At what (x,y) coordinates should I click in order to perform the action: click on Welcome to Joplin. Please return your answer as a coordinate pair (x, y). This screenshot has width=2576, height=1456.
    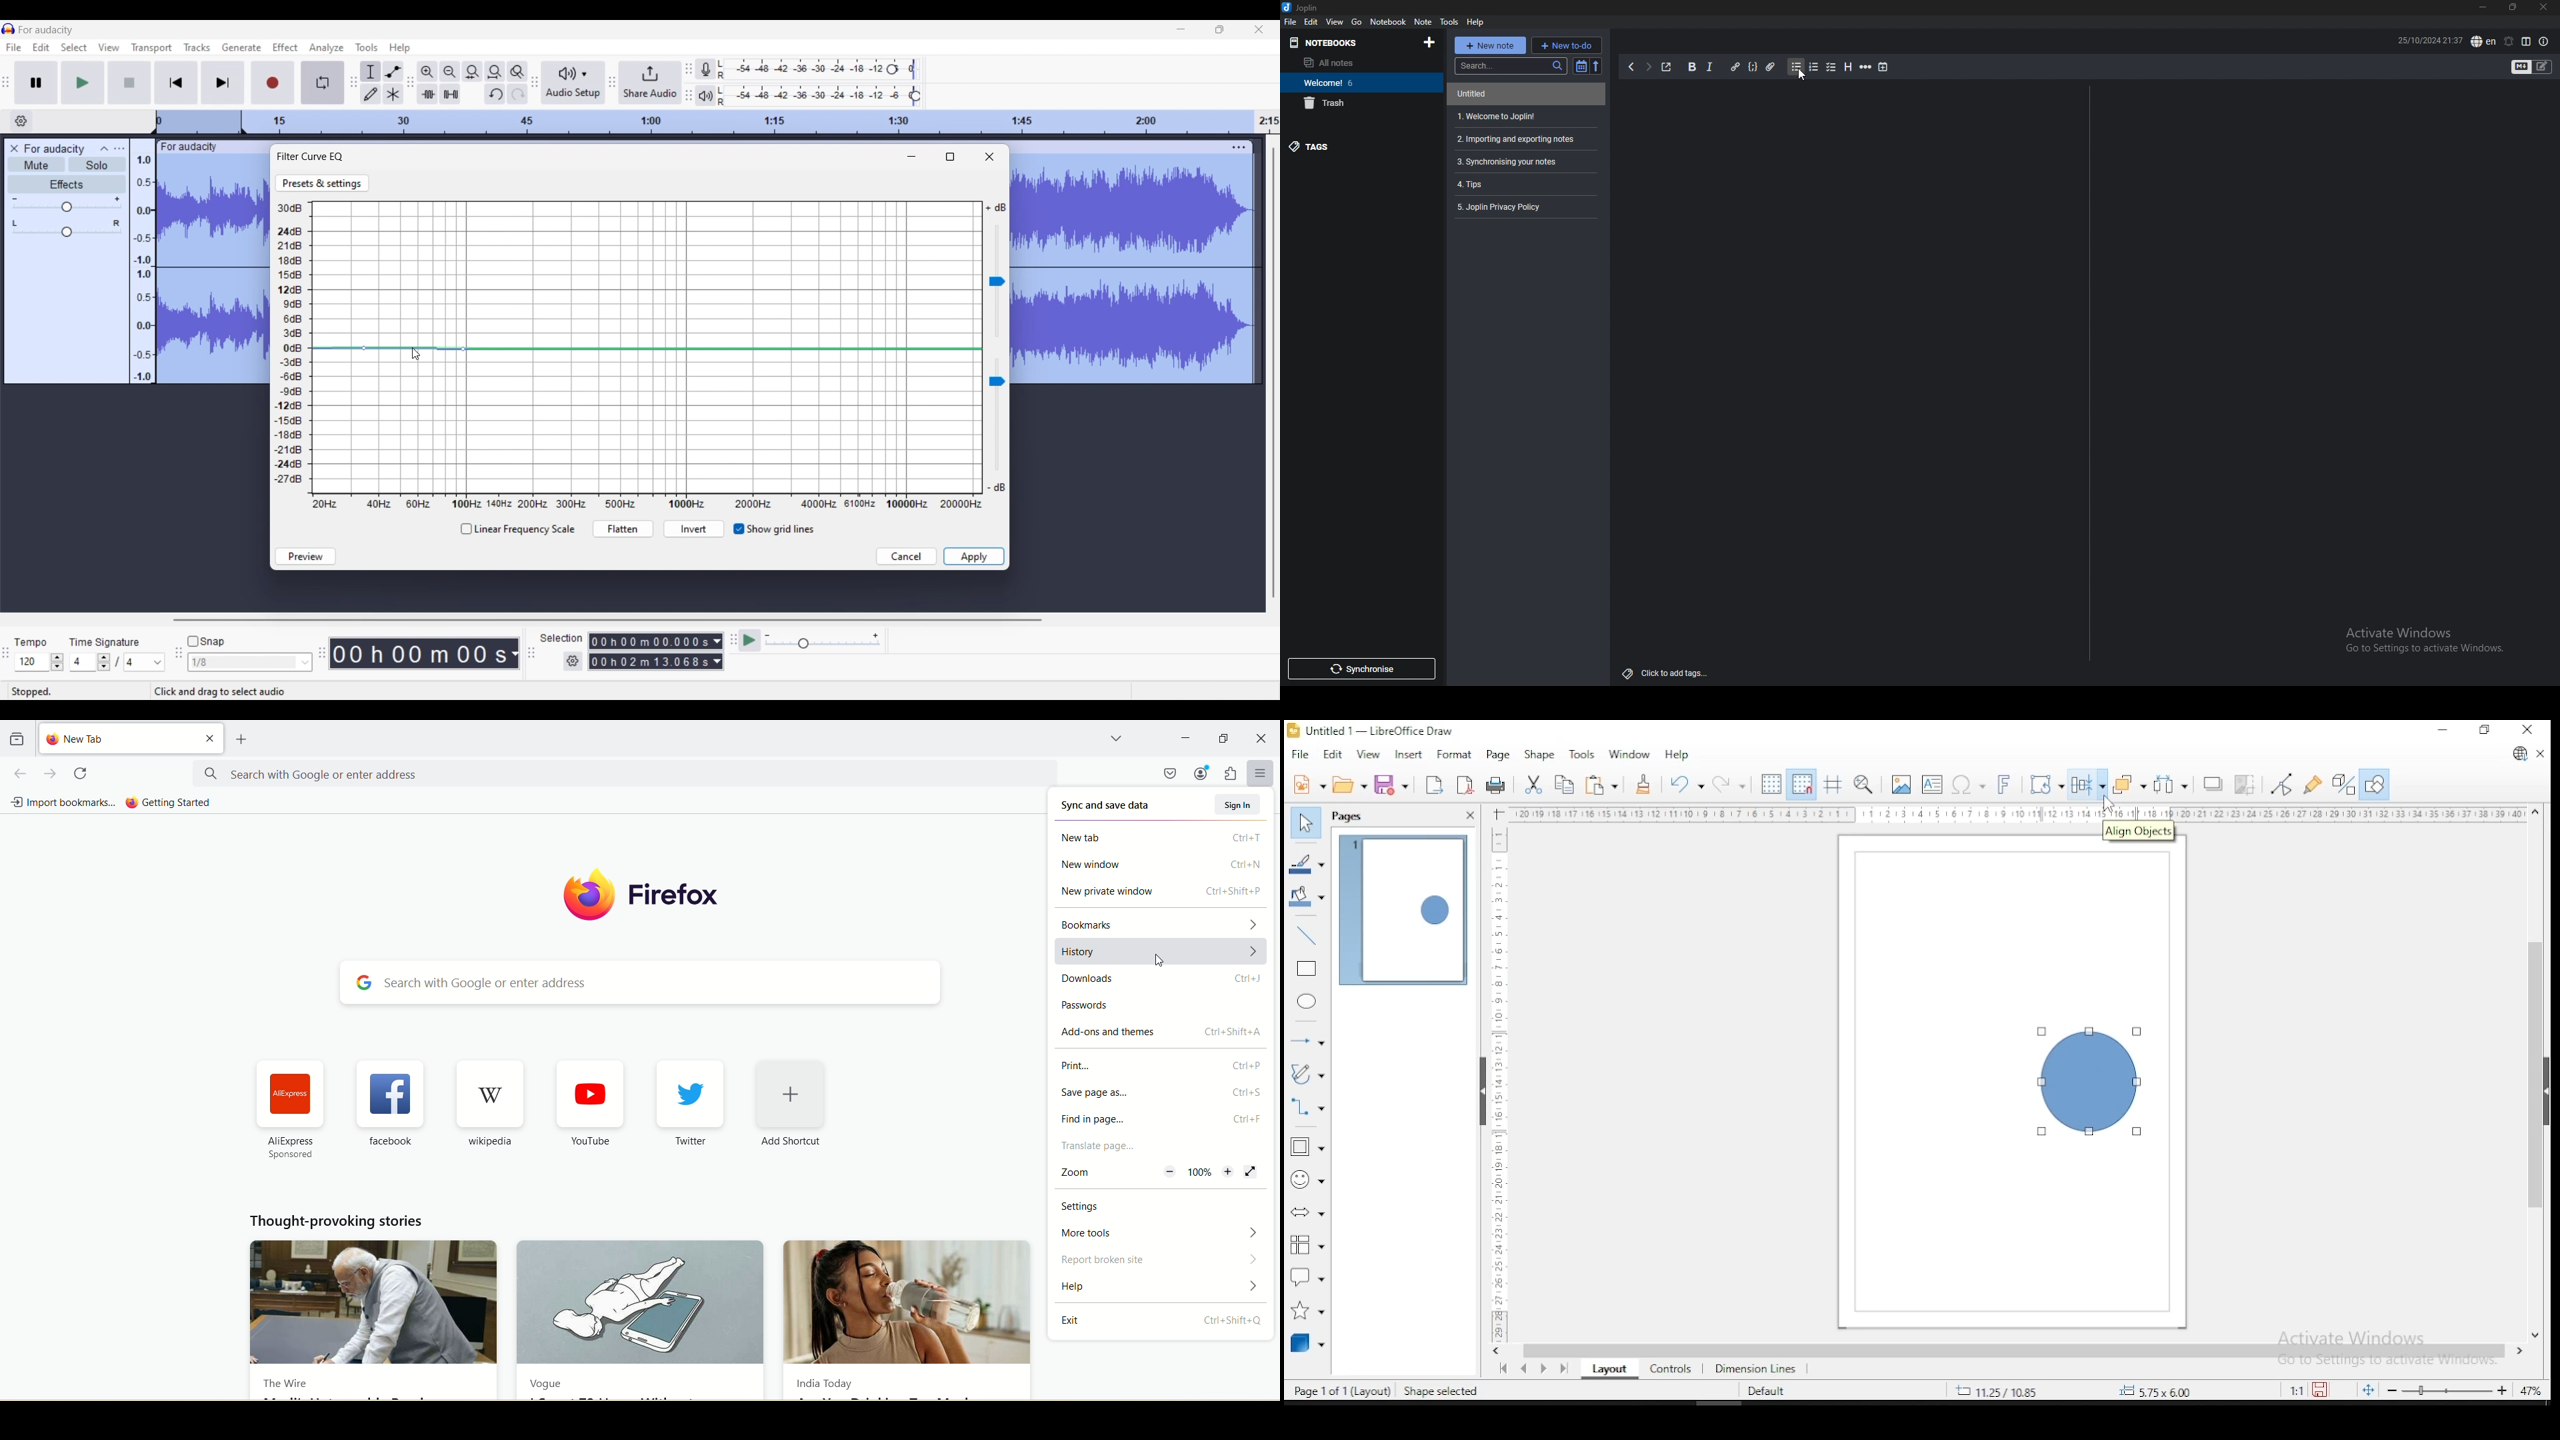
    Looking at the image, I should click on (1497, 115).